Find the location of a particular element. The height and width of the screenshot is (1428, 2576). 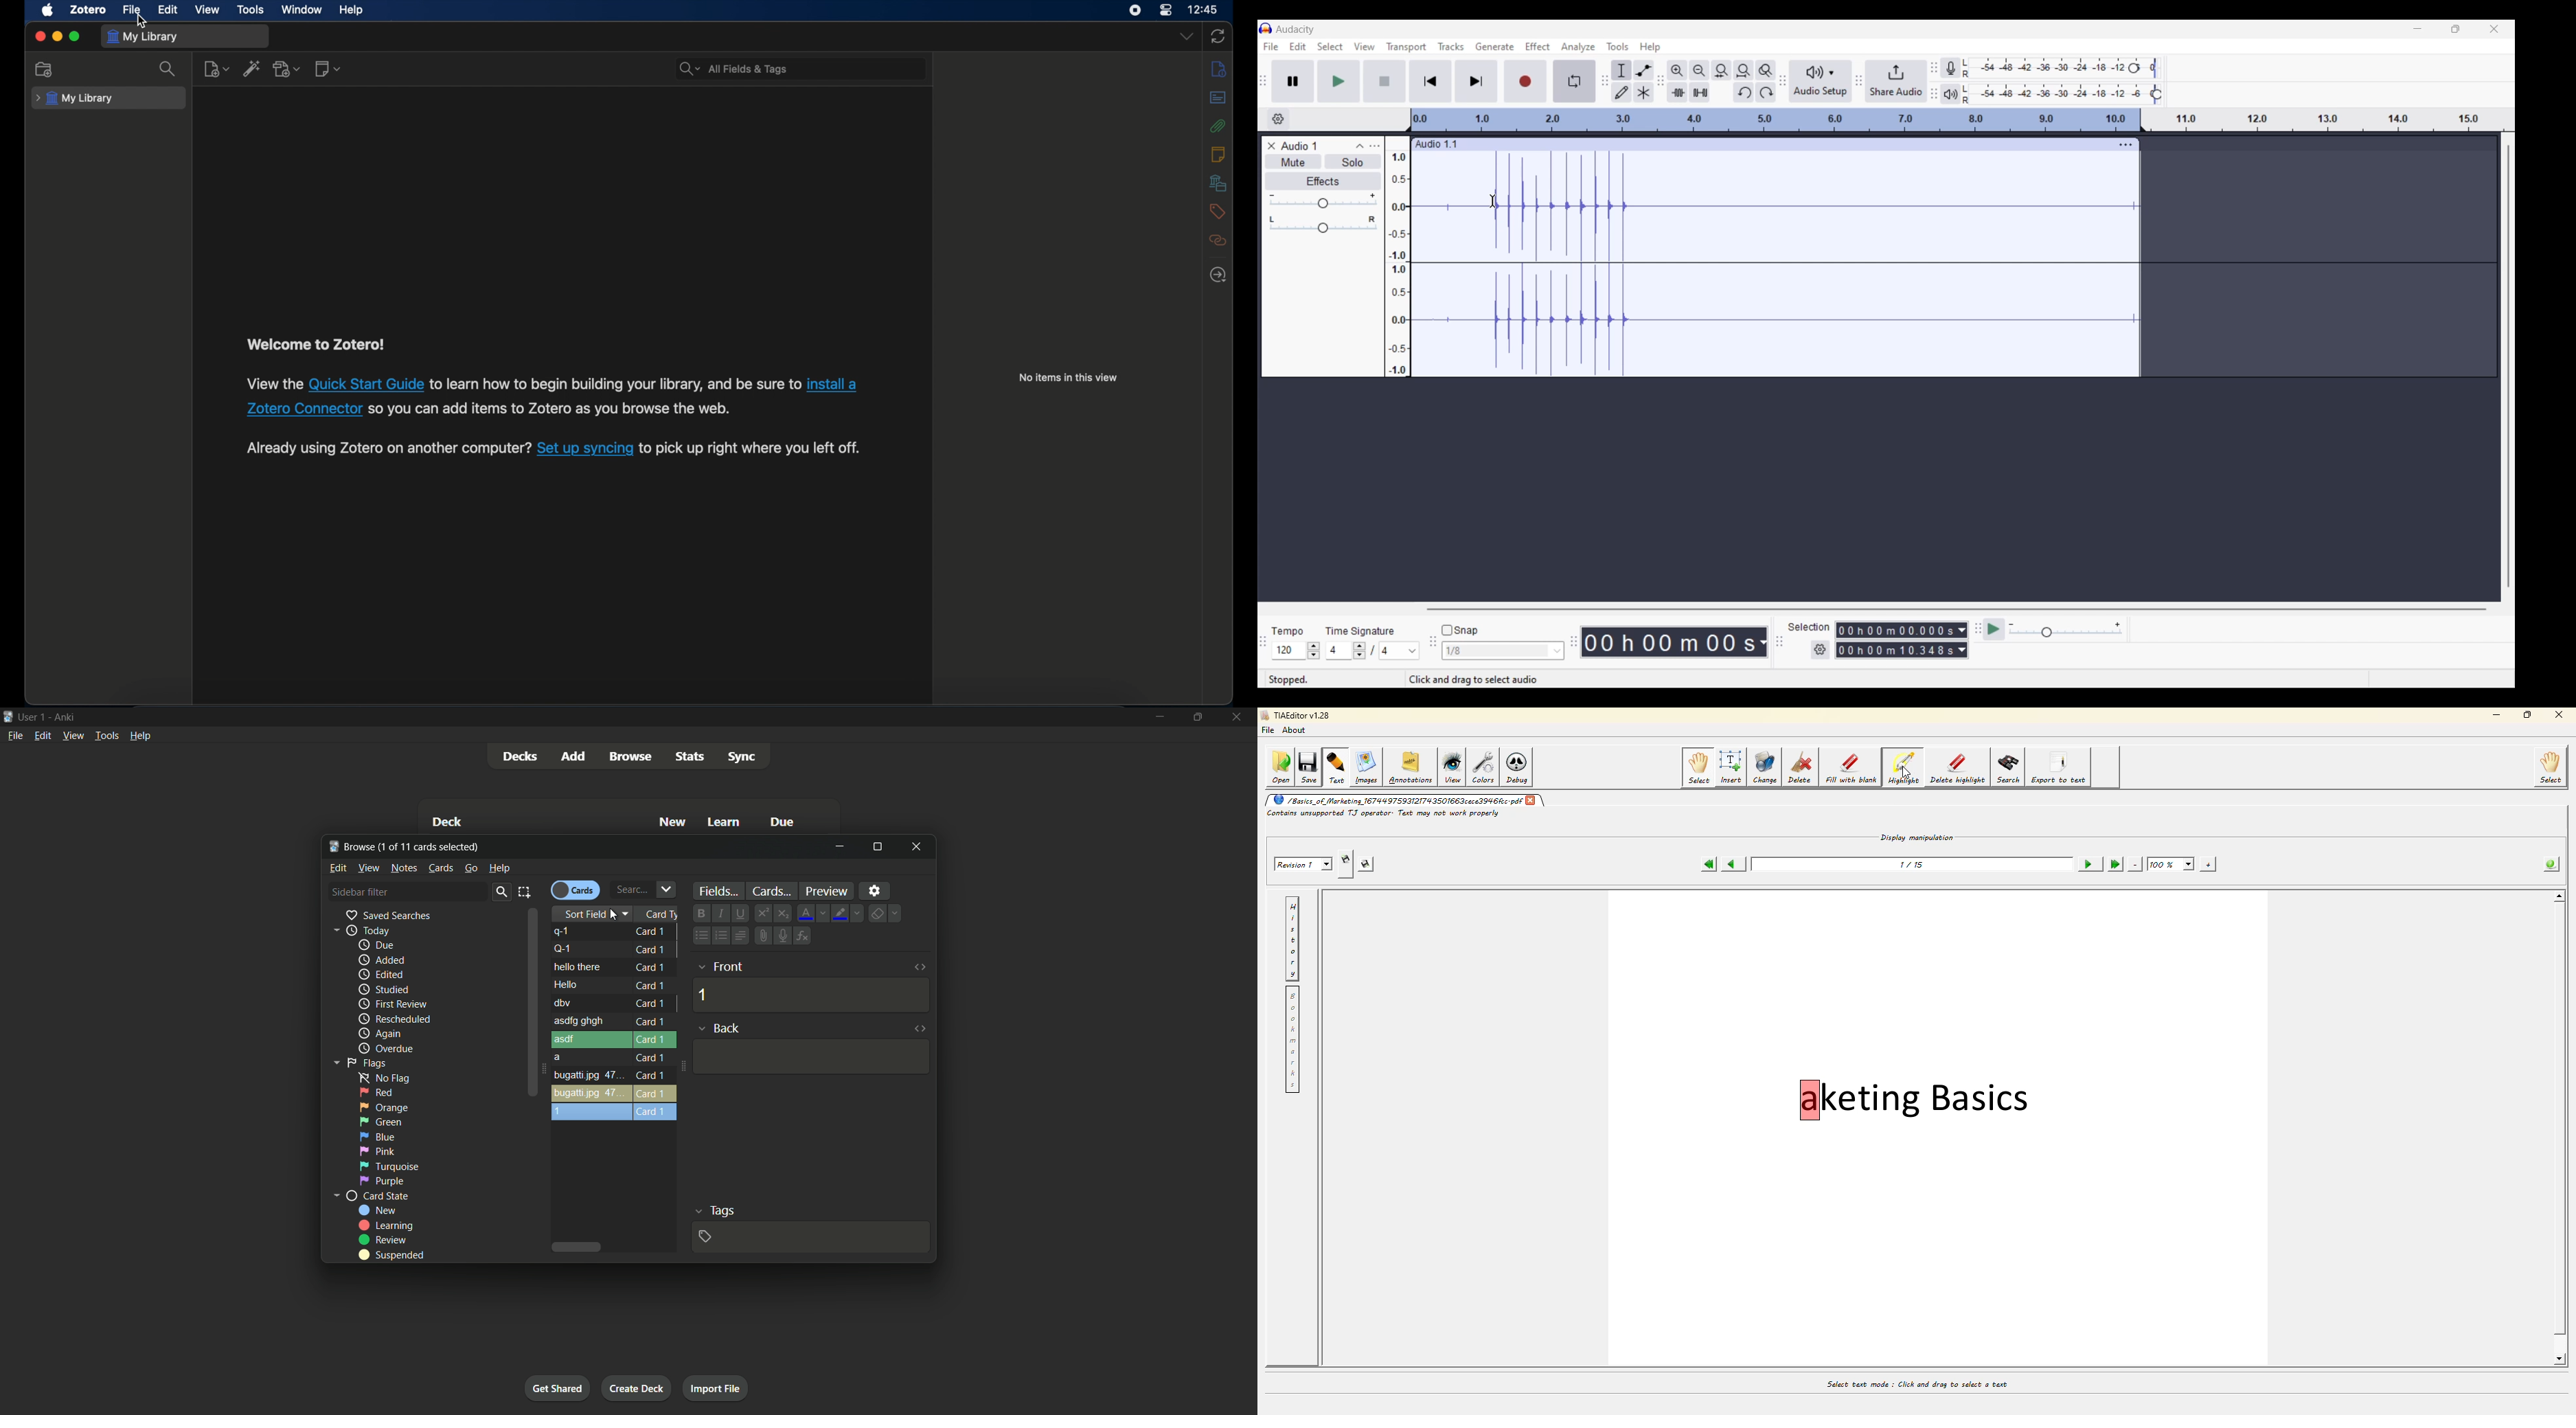

1 is located at coordinates (703, 994).